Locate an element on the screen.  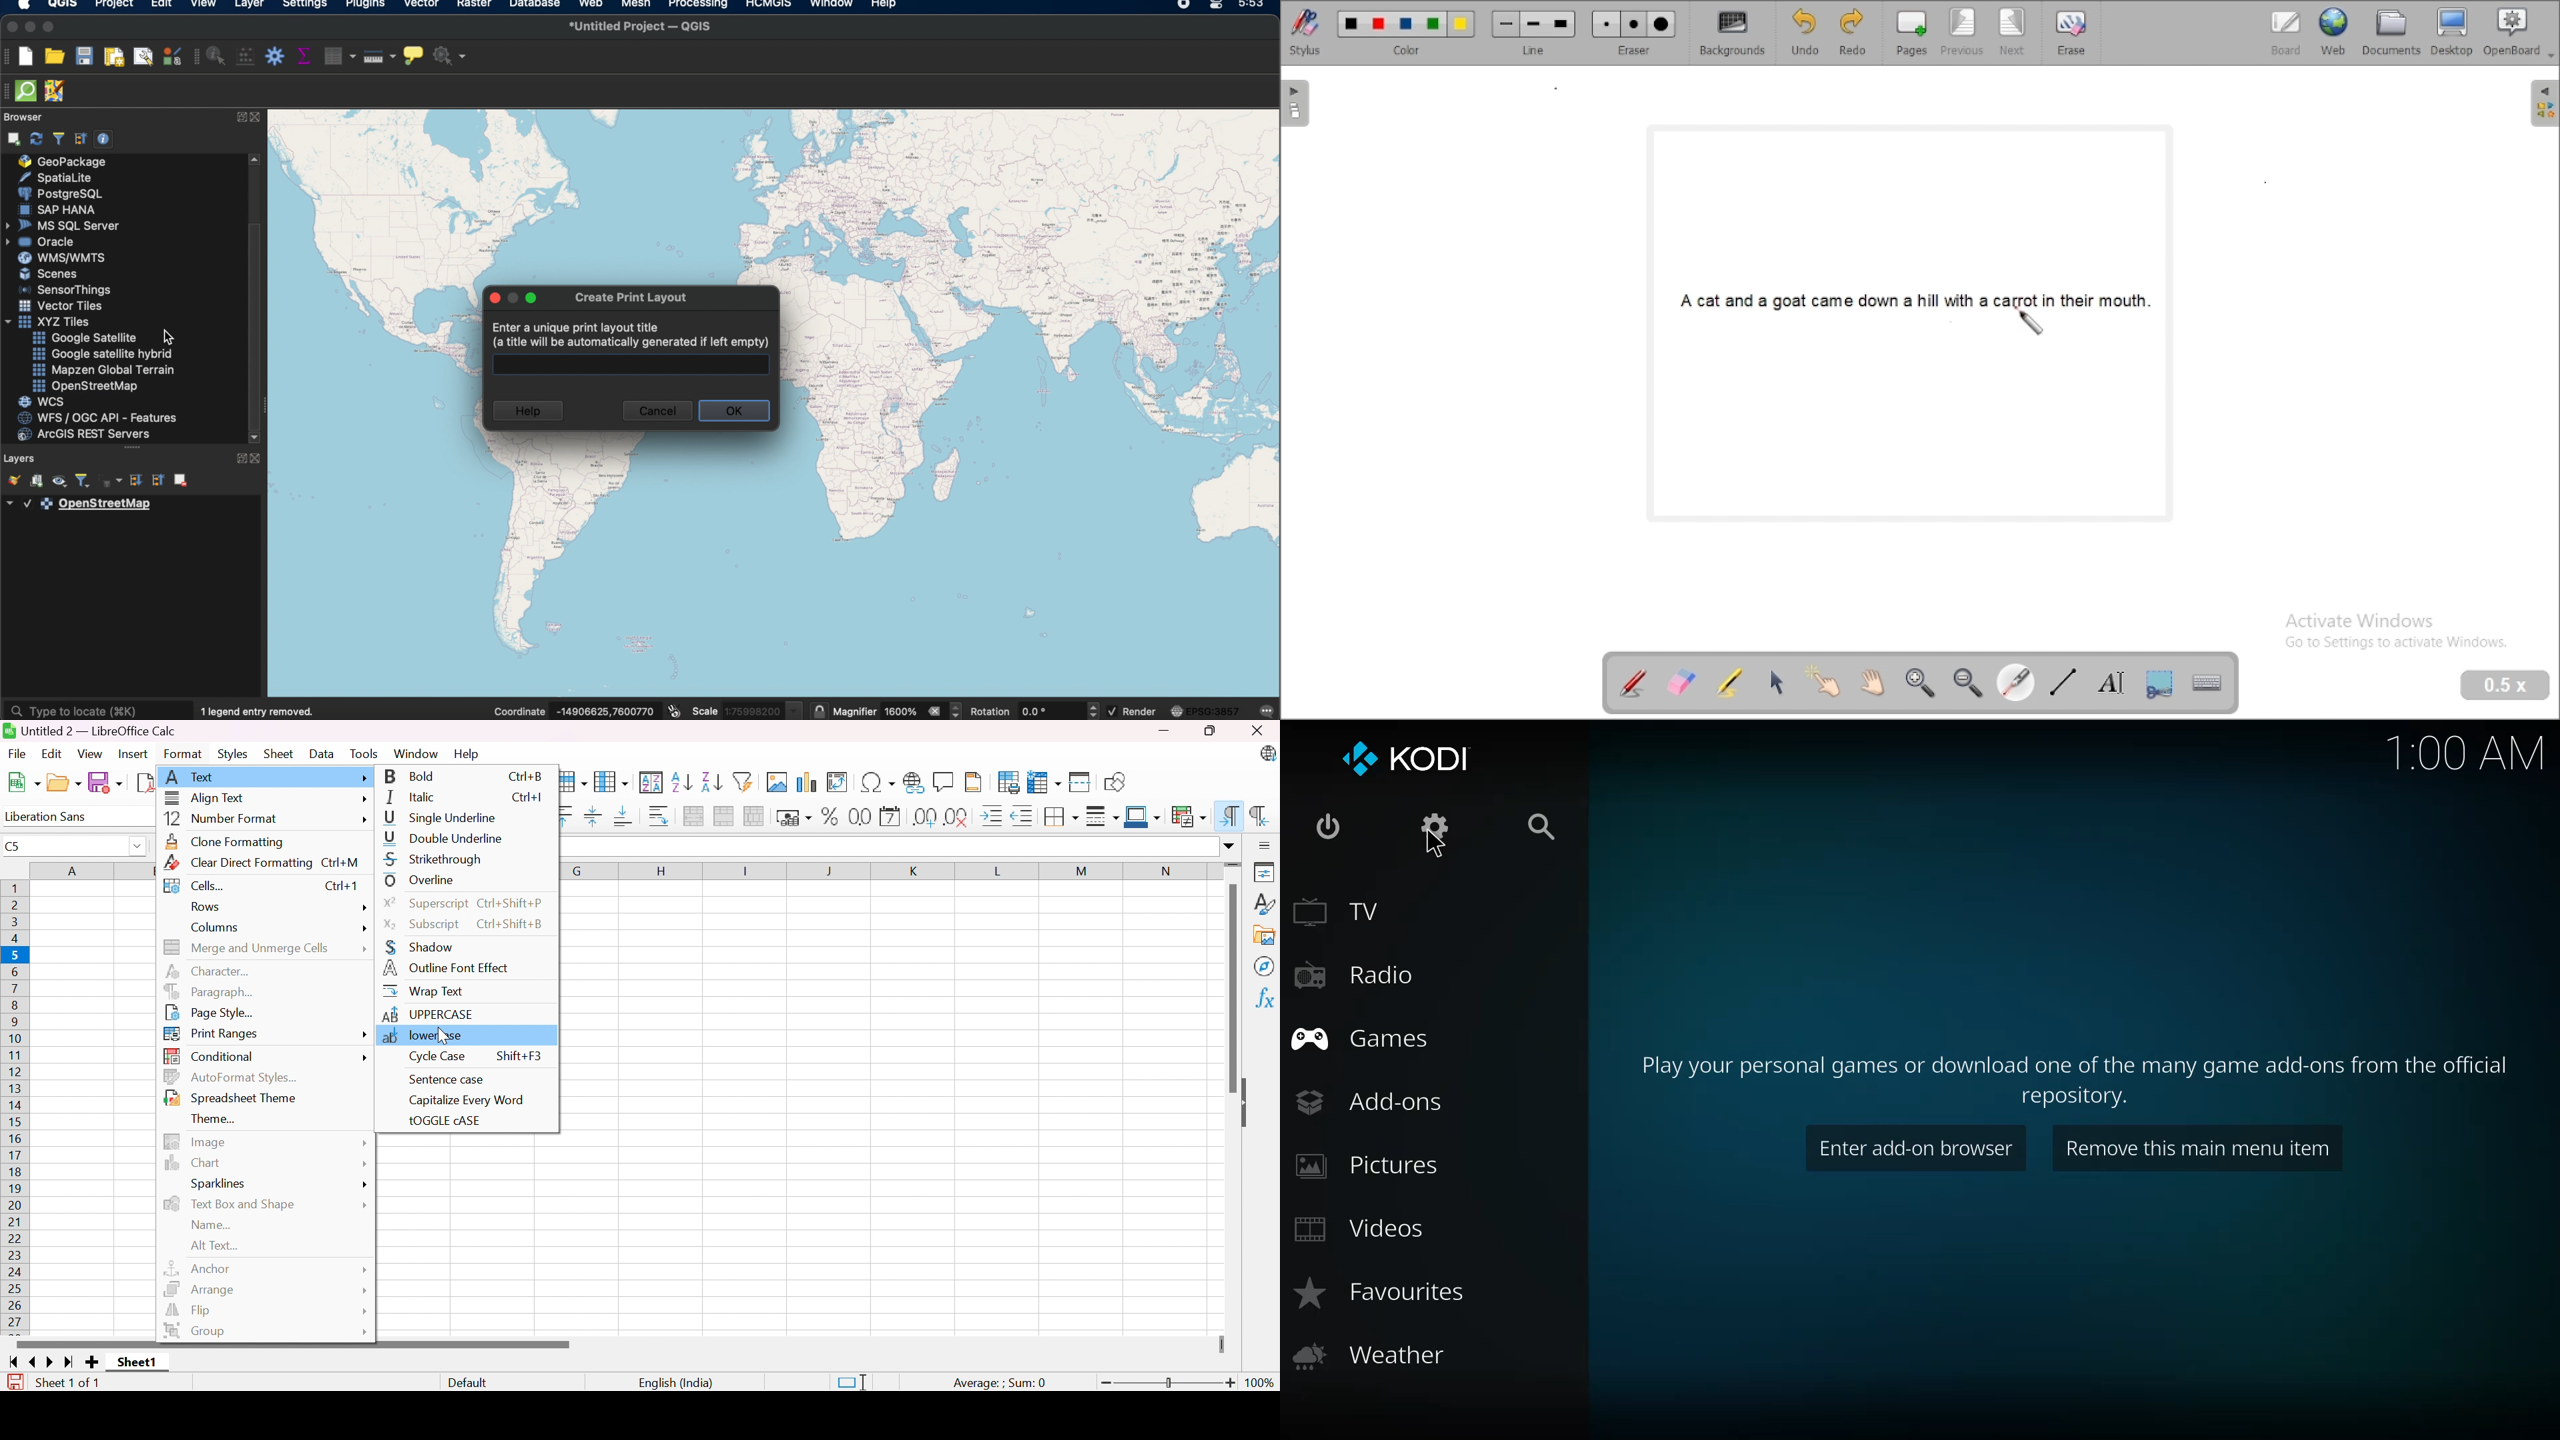
Scroll to next page is located at coordinates (53, 1361).